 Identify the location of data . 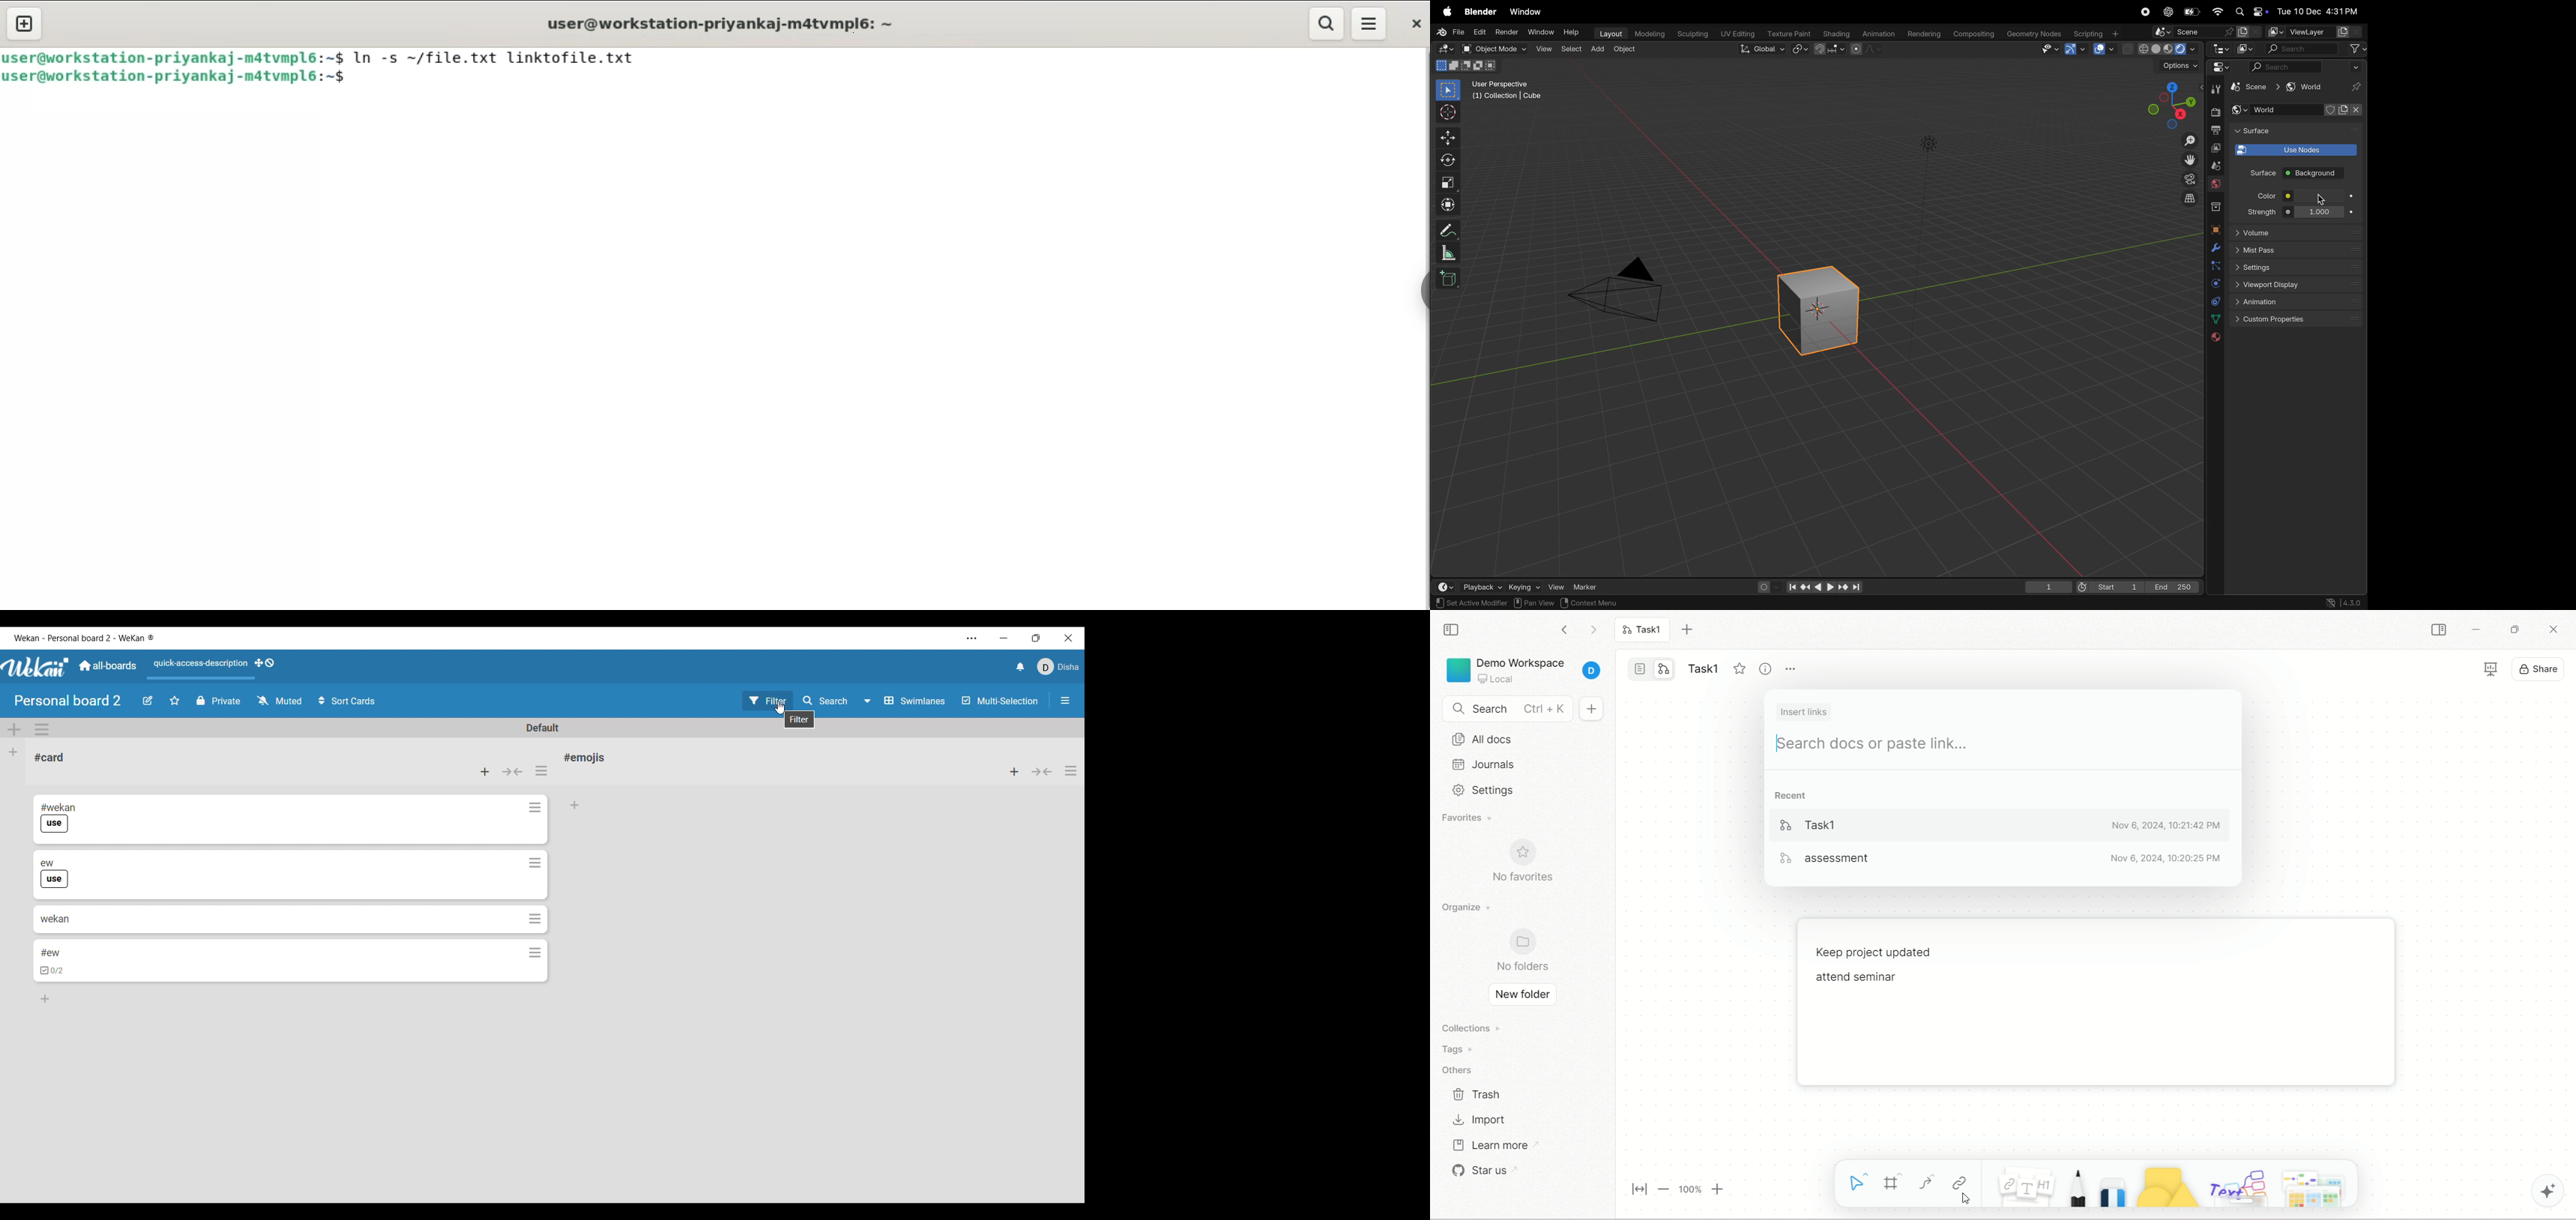
(2214, 319).